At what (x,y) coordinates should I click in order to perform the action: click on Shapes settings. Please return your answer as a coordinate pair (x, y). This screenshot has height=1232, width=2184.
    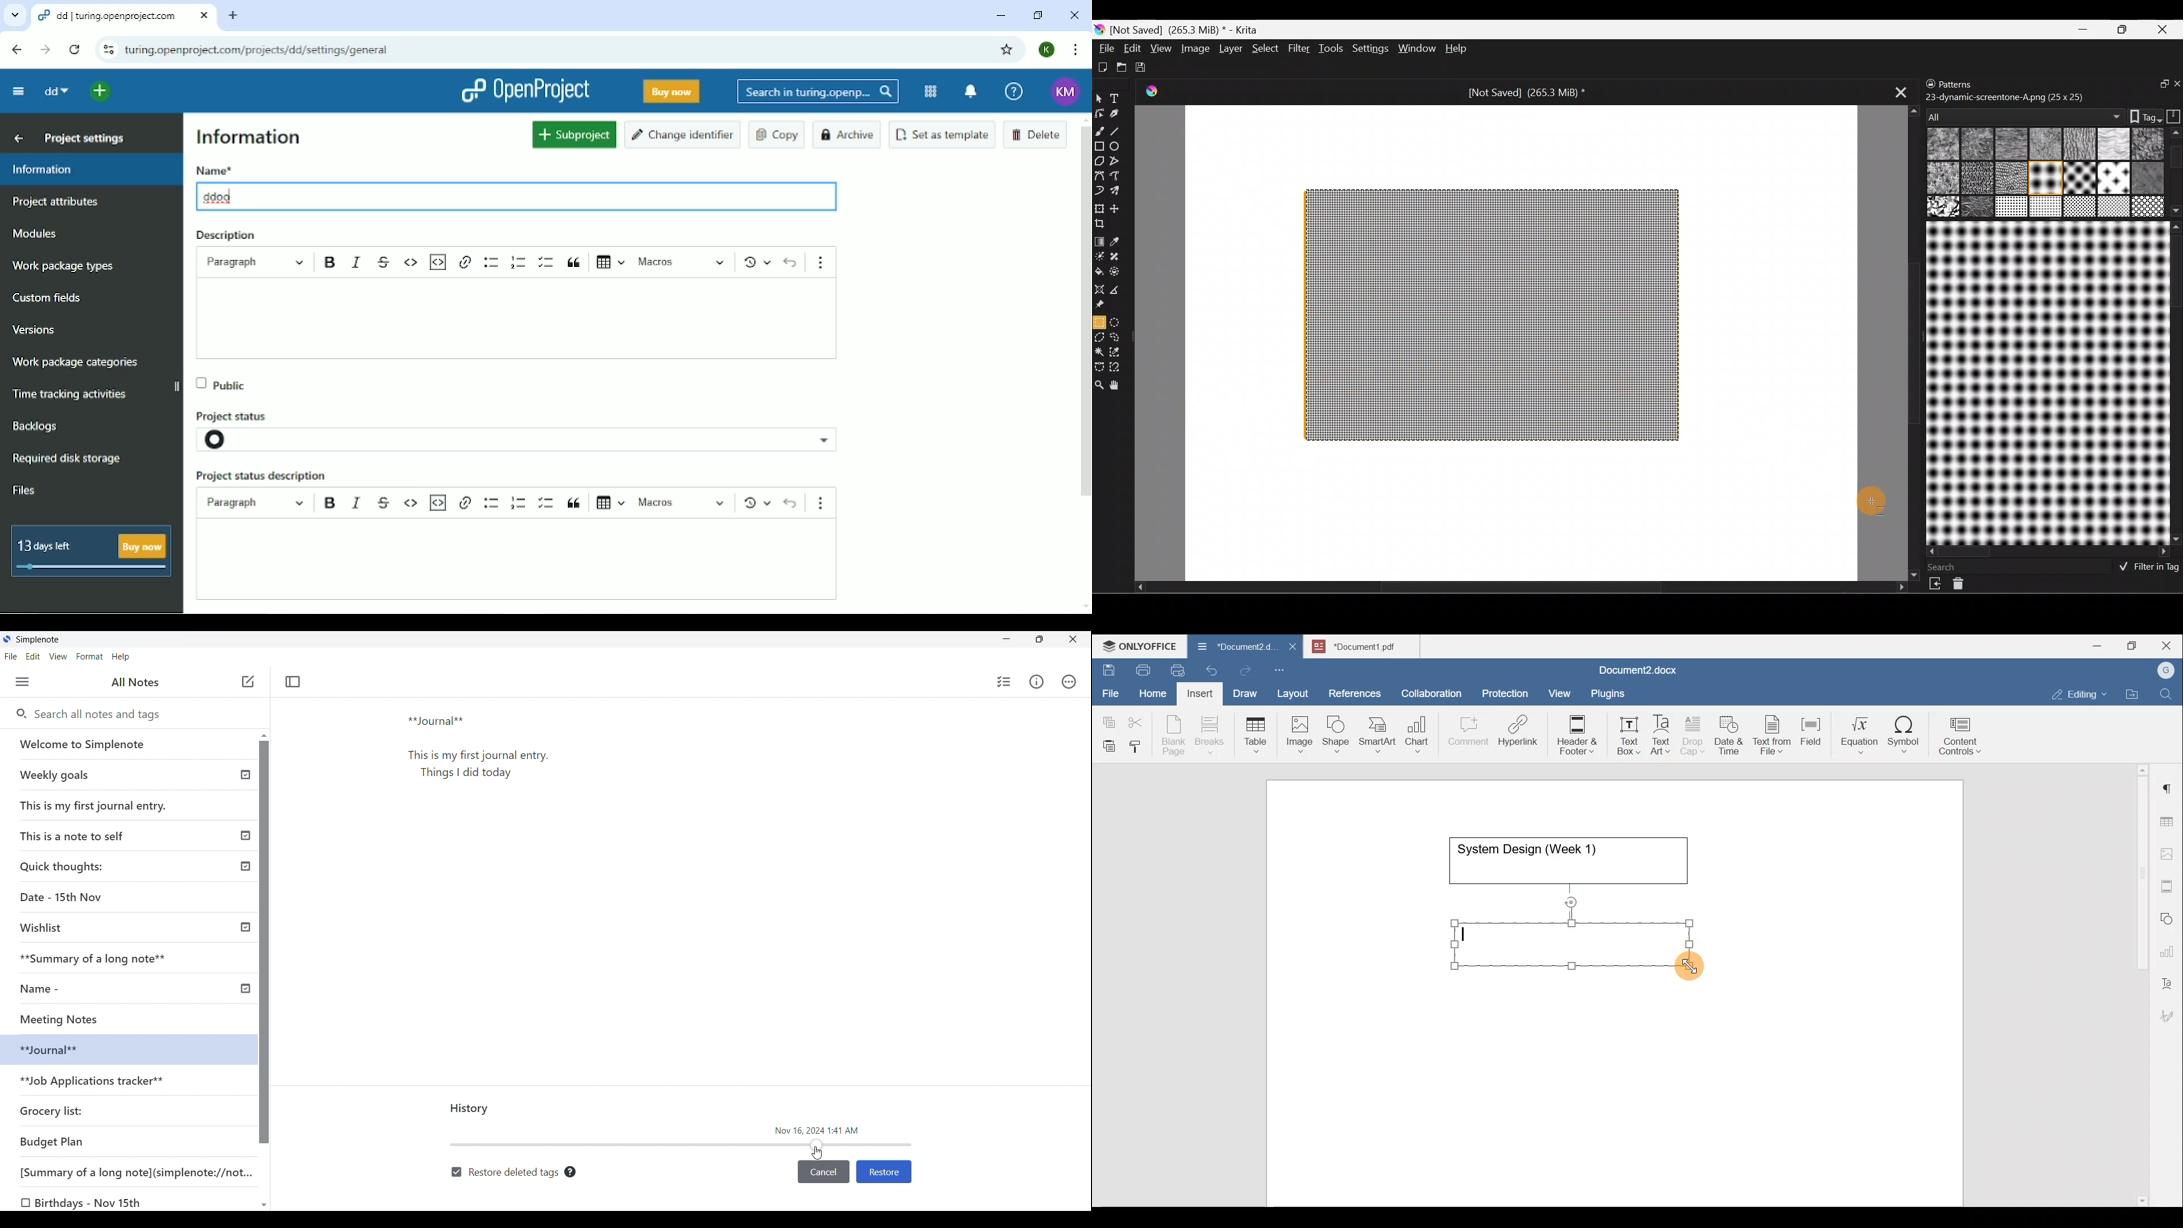
    Looking at the image, I should click on (2169, 917).